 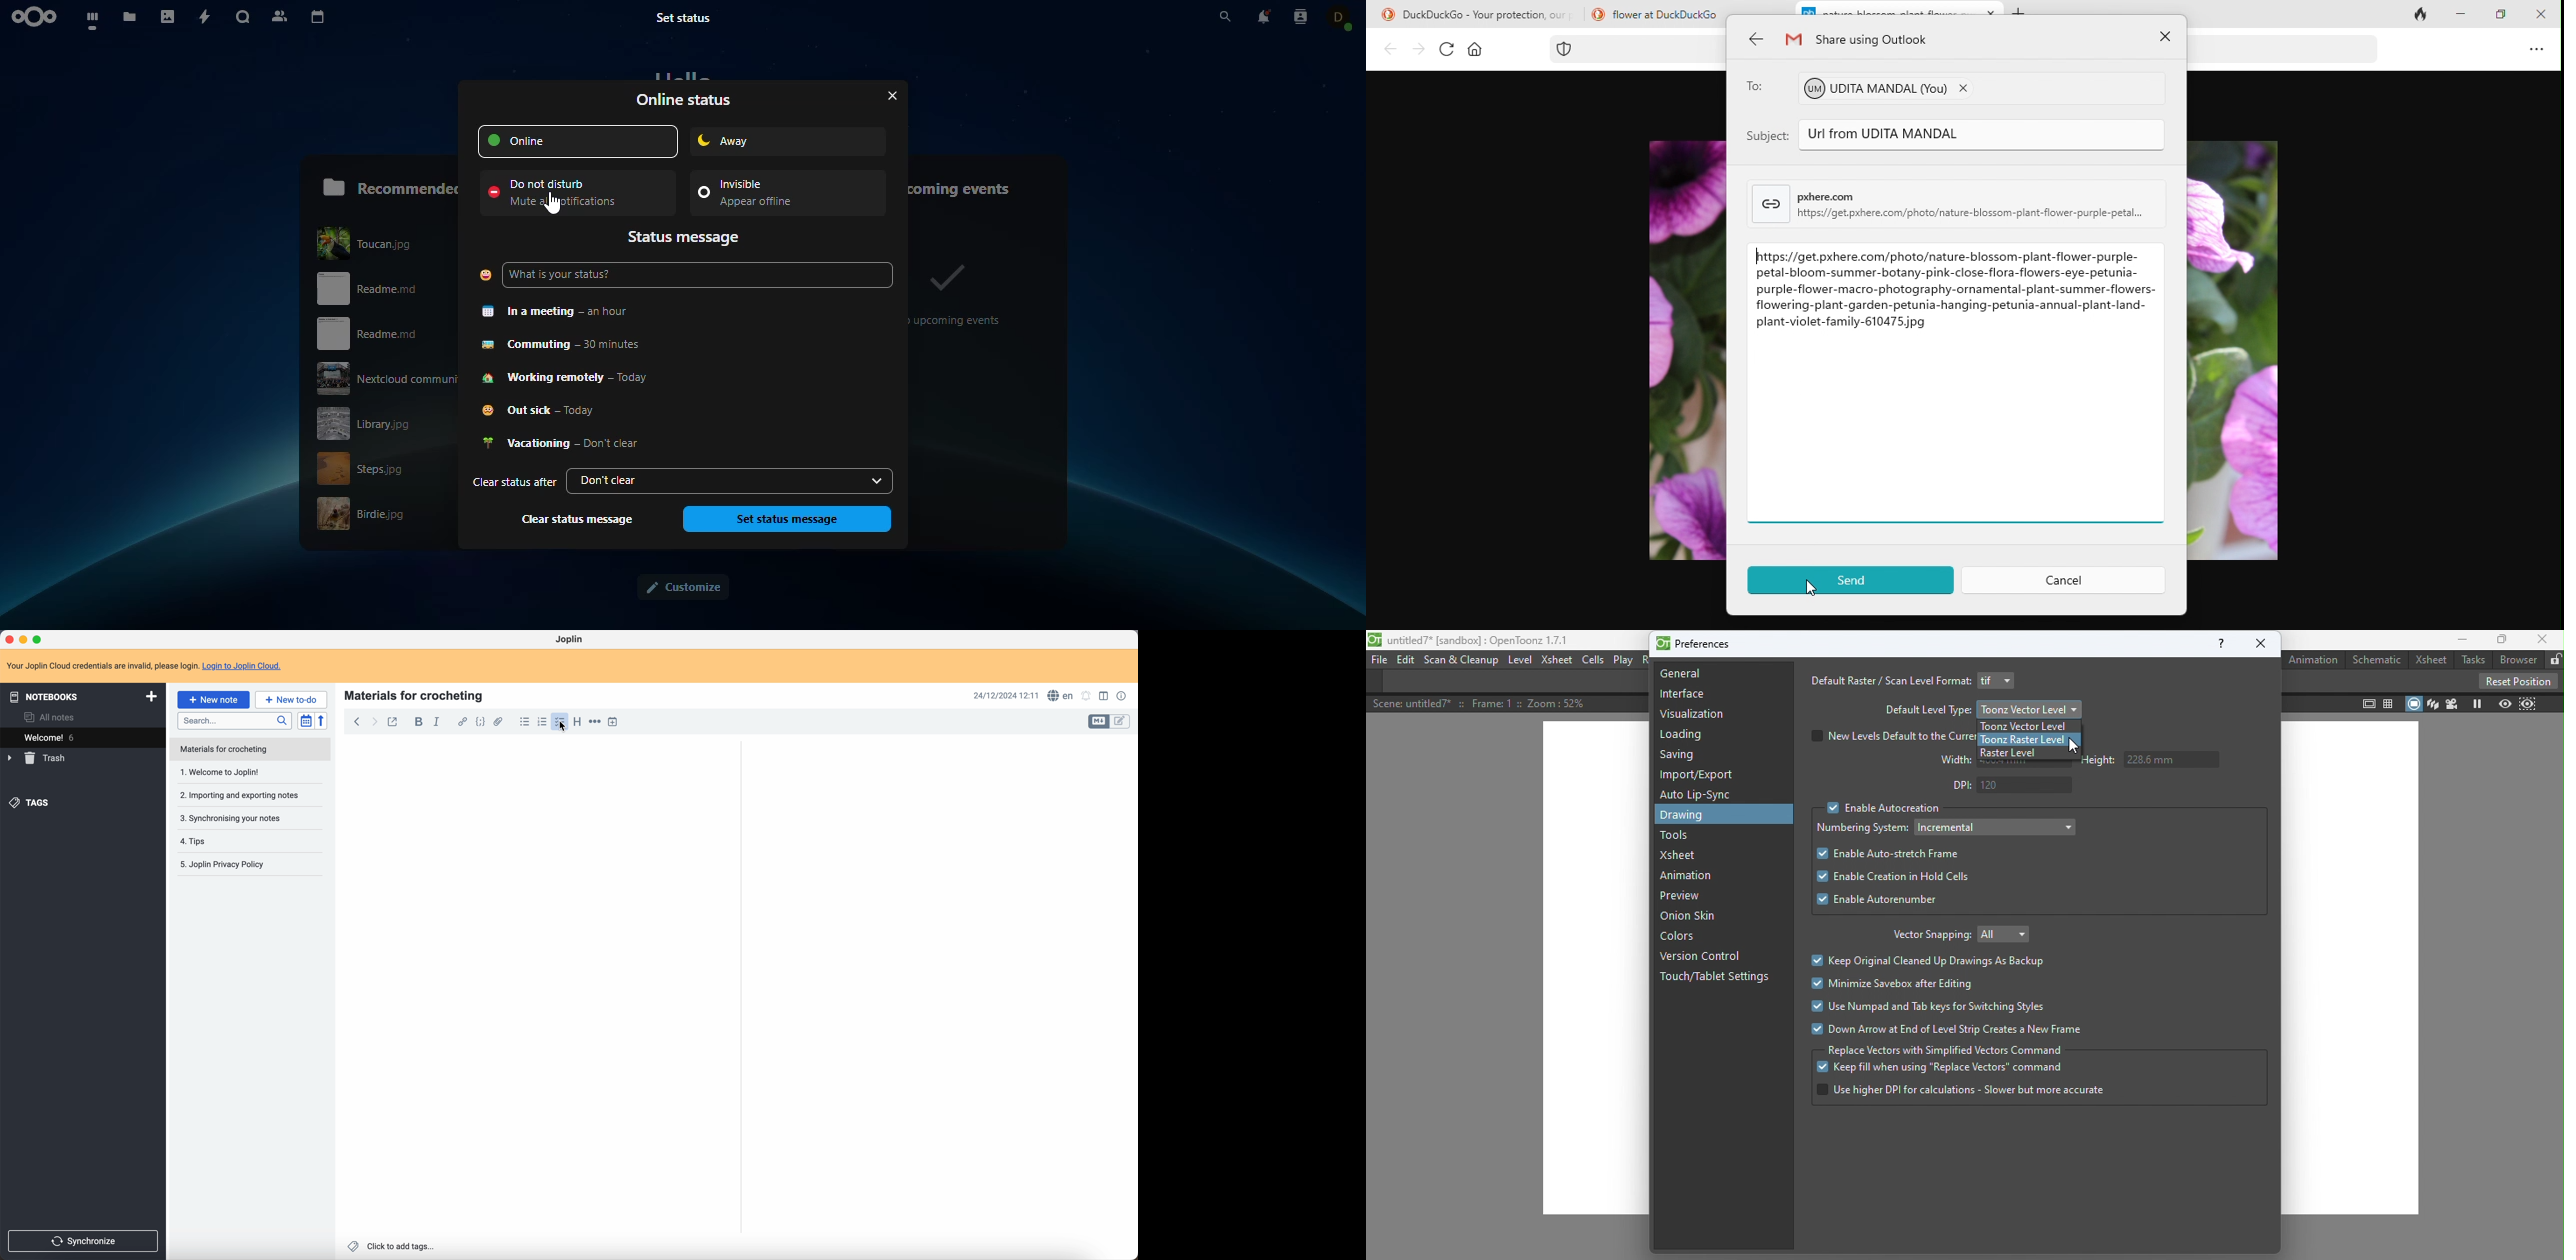 What do you see at coordinates (52, 717) in the screenshot?
I see `all notes` at bounding box center [52, 717].